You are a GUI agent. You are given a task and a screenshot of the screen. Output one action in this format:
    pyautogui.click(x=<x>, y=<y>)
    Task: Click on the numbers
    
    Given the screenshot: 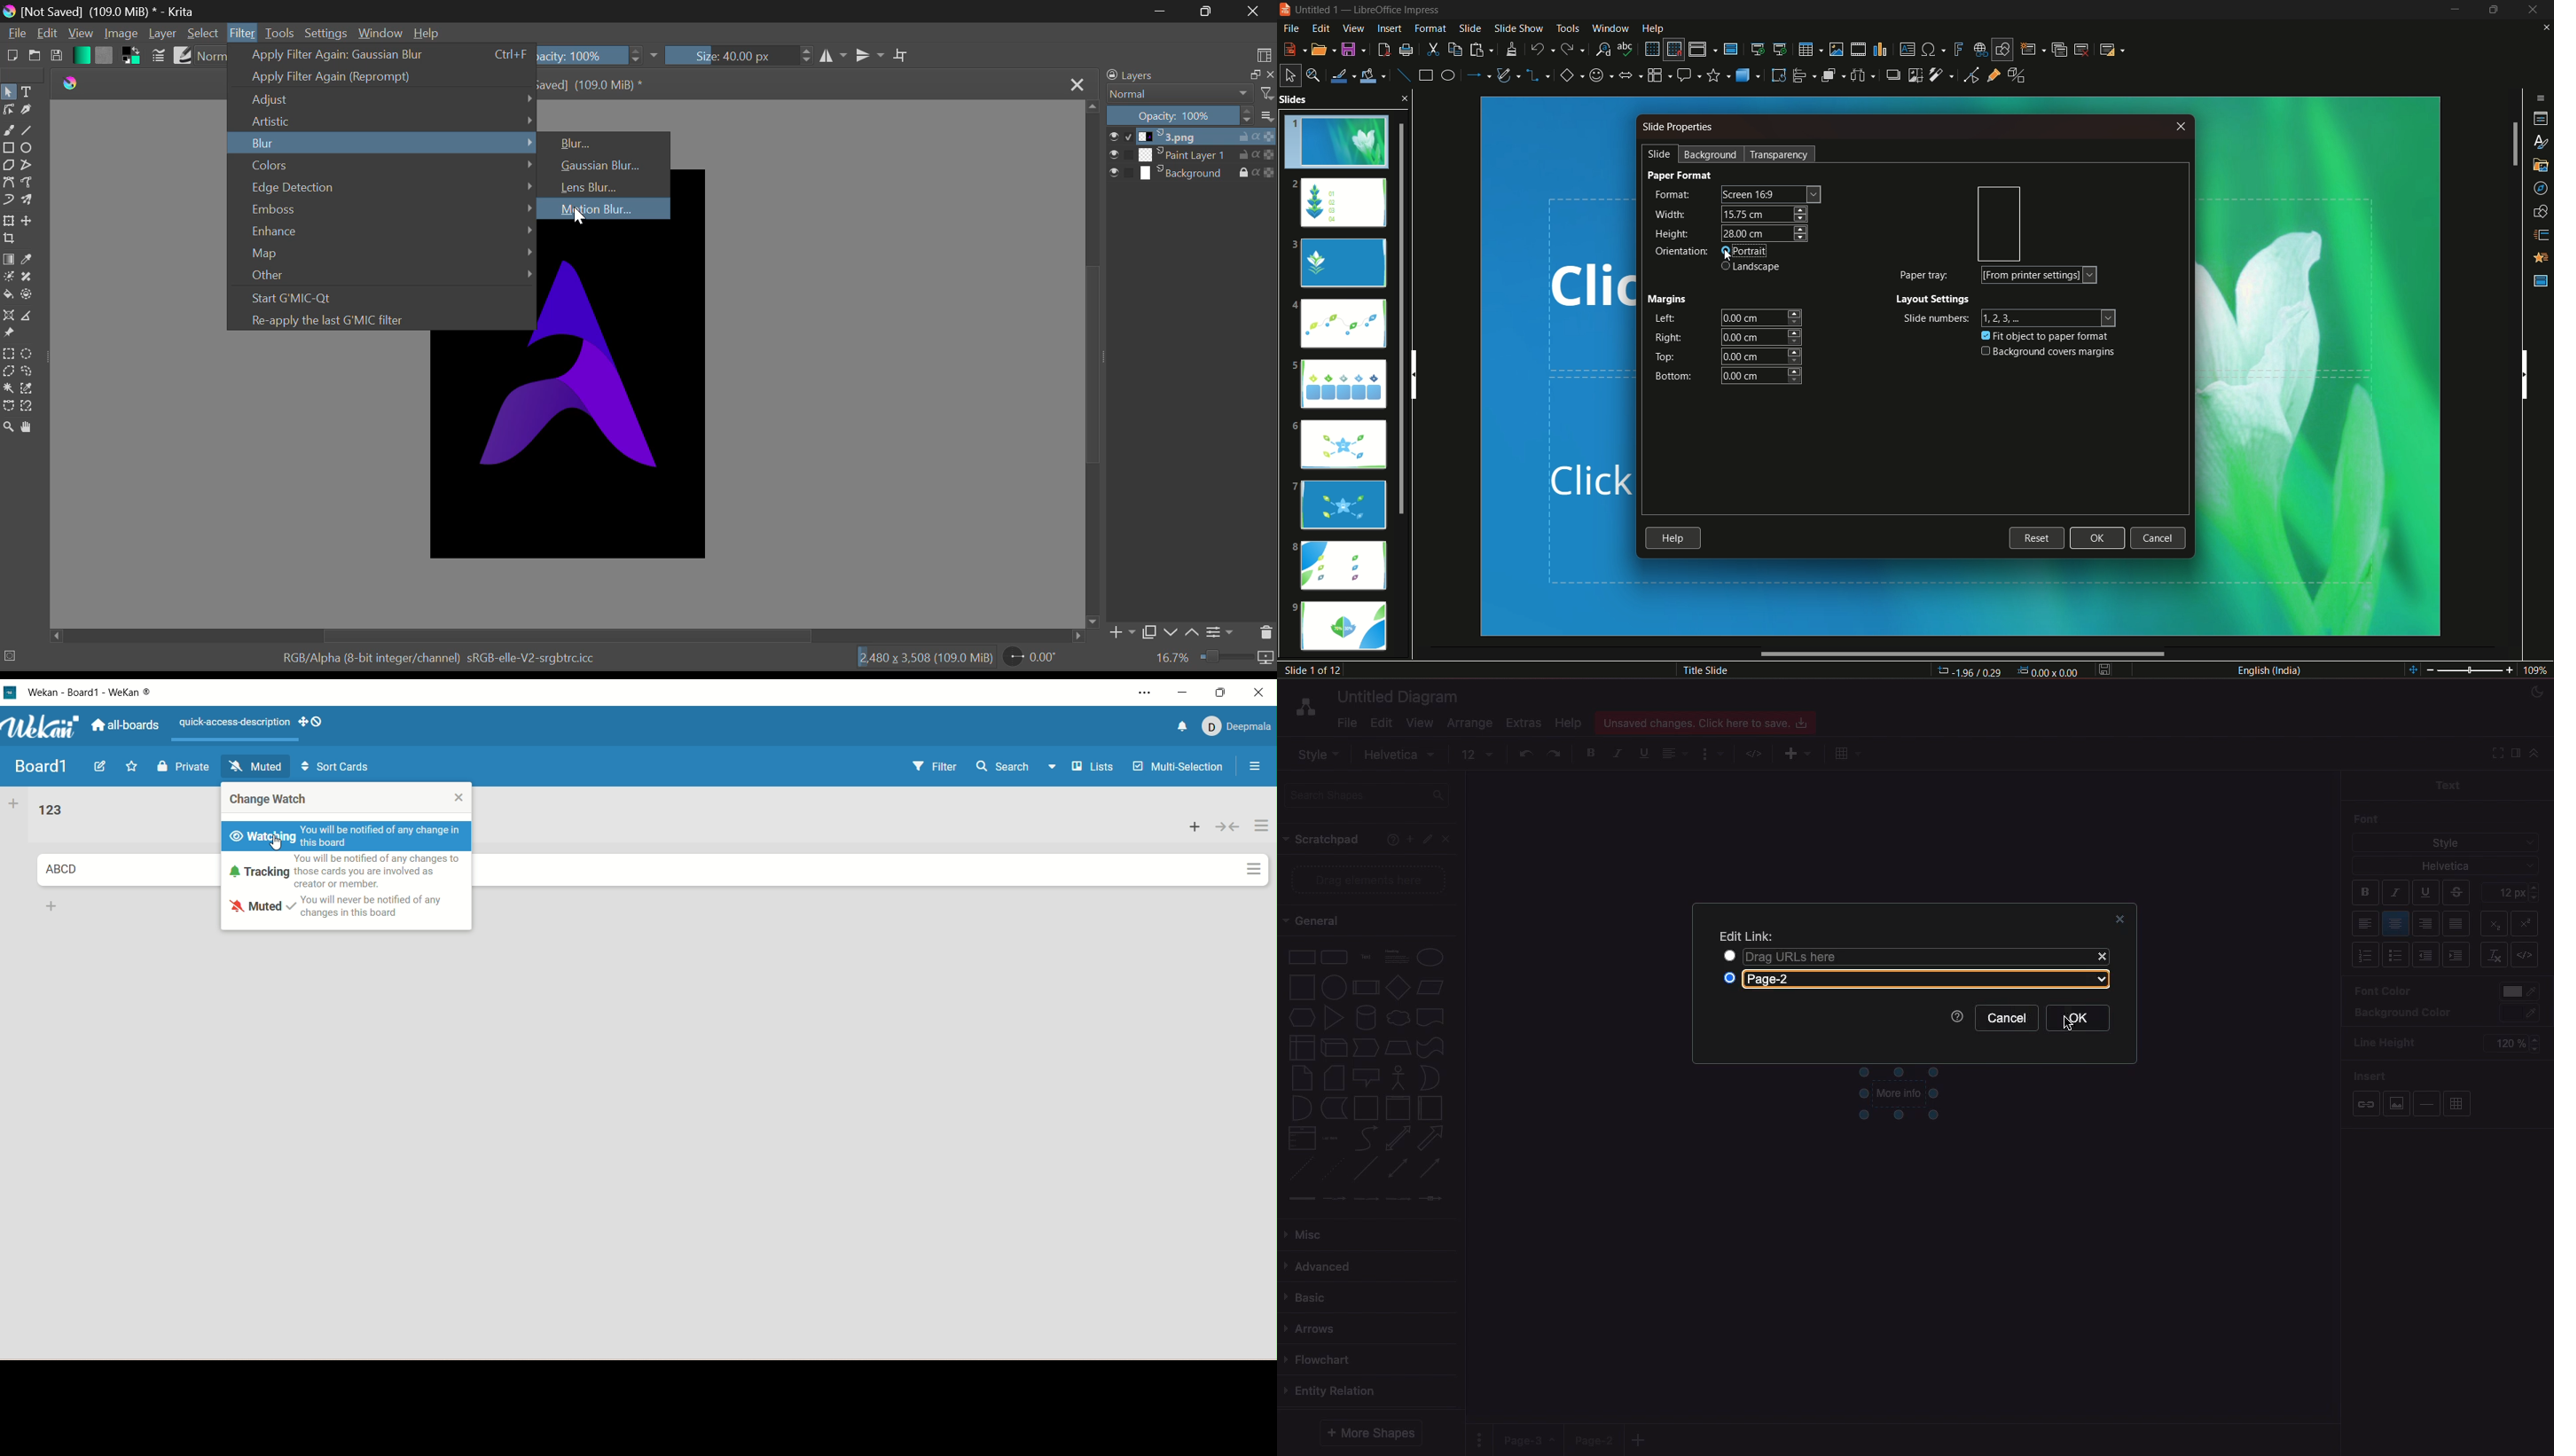 What is the action you would take?
    pyautogui.click(x=2051, y=317)
    